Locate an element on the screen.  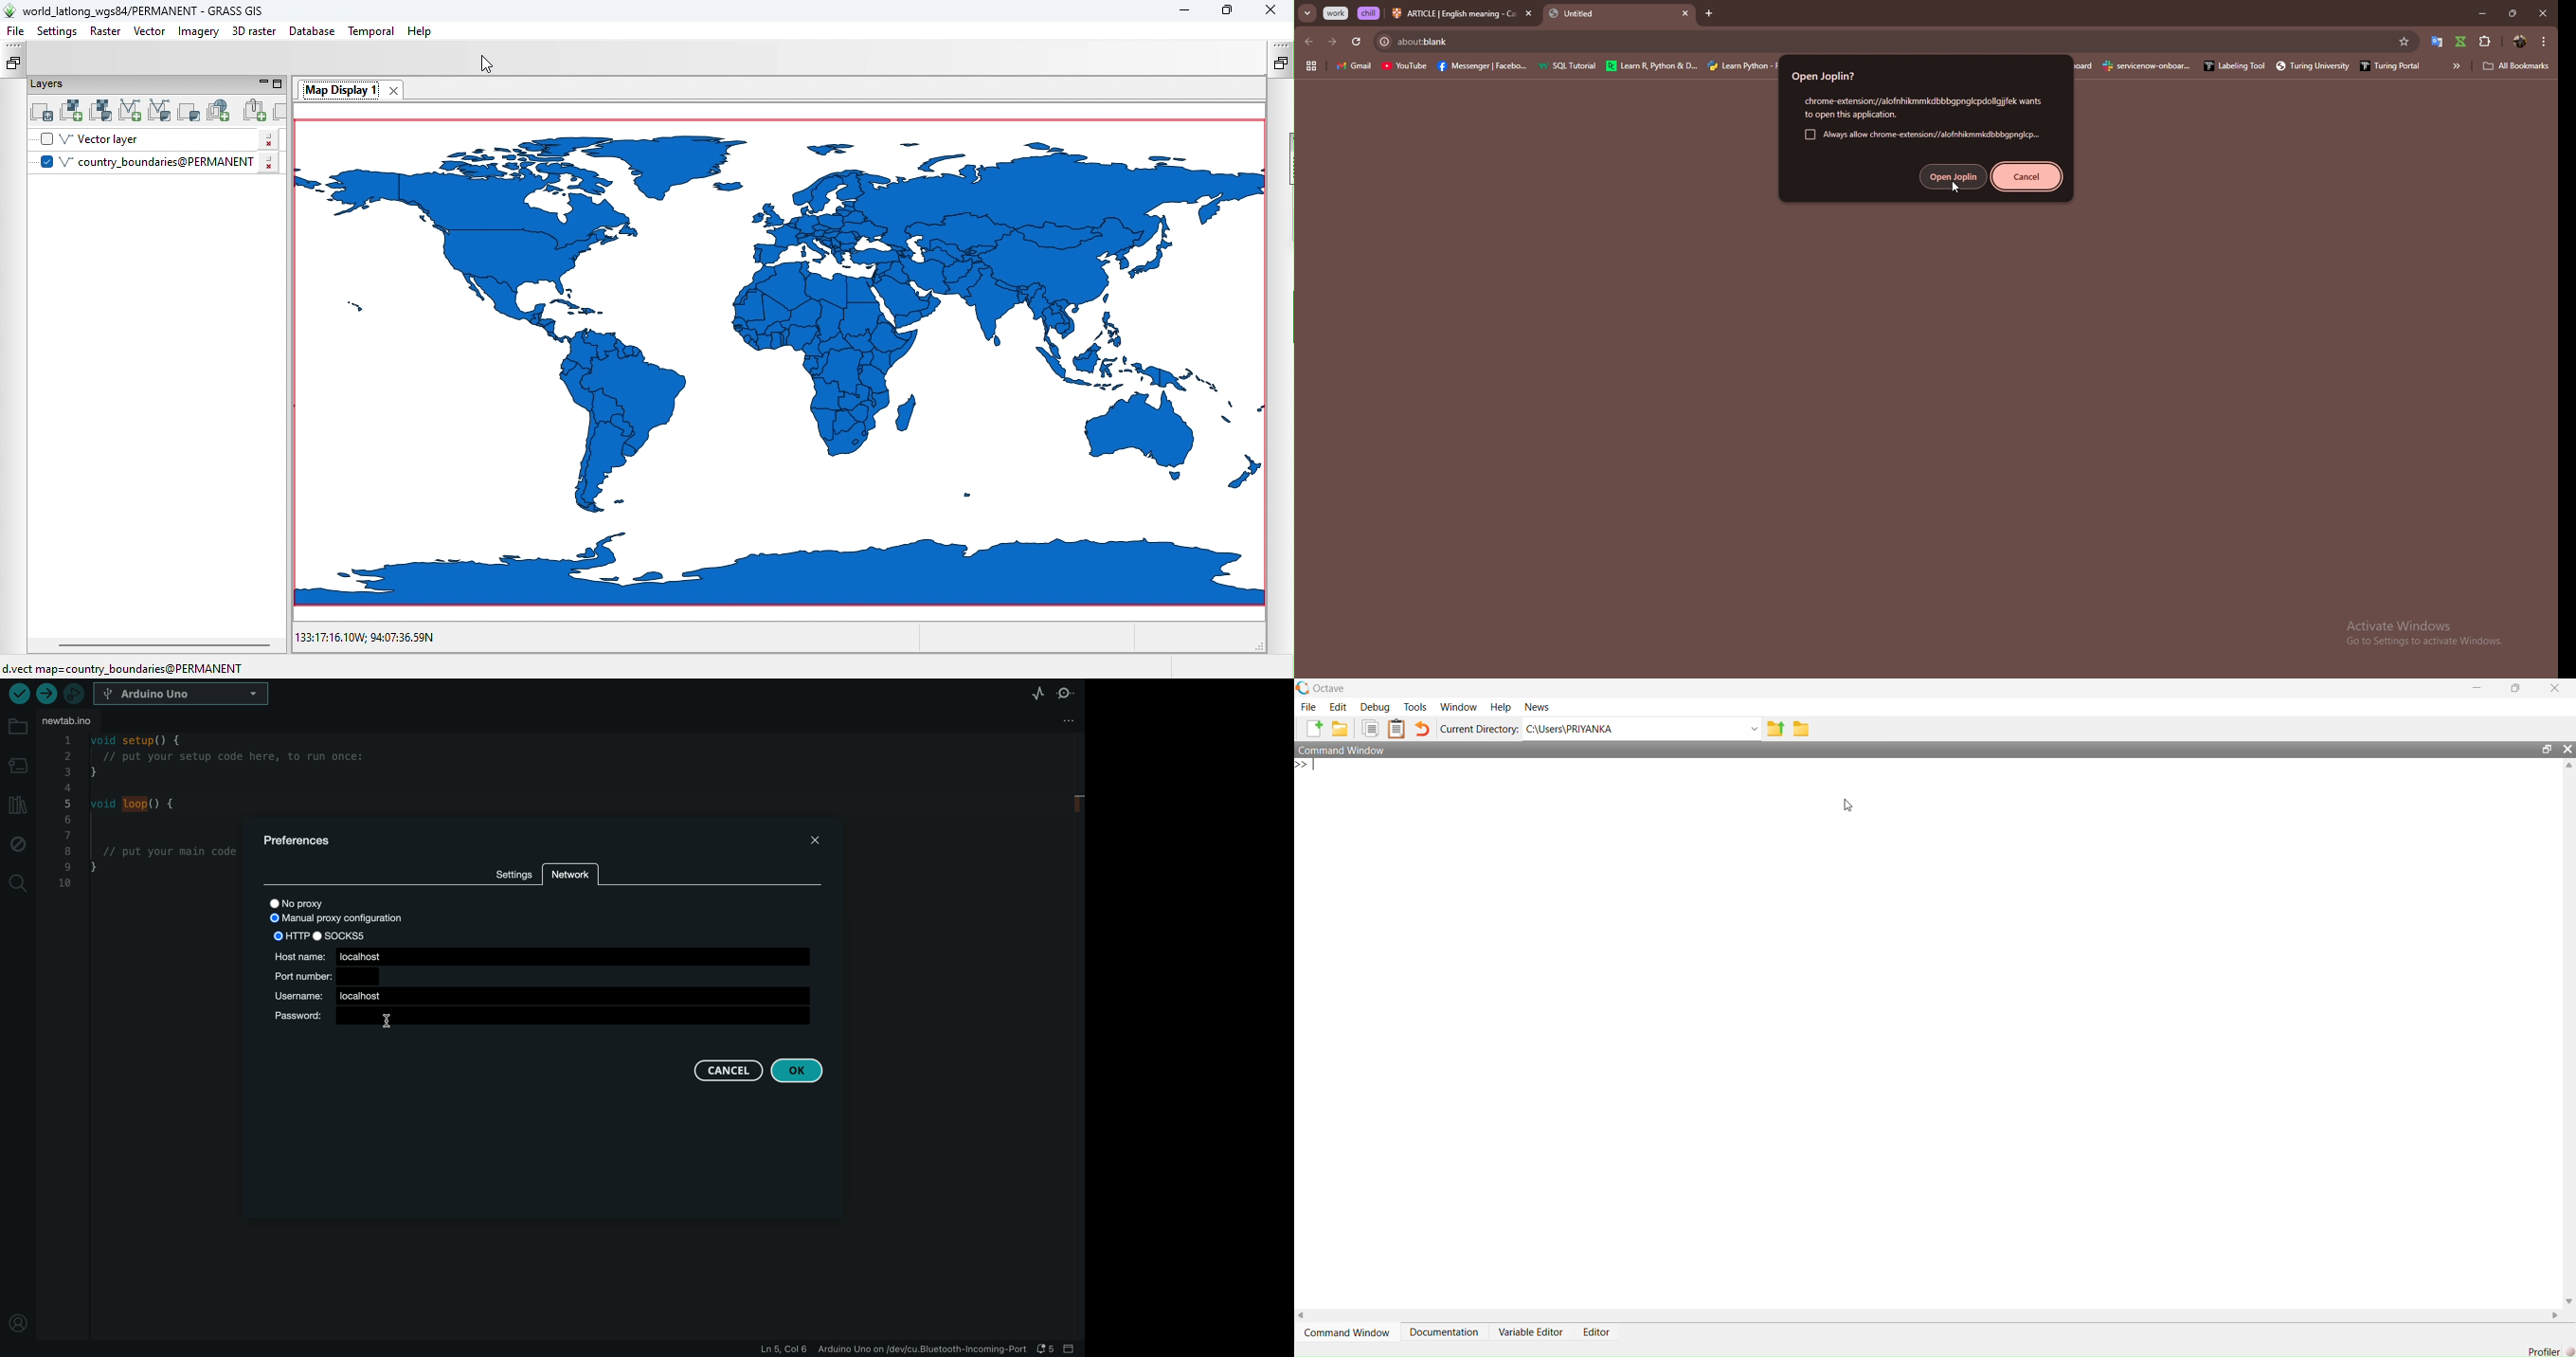
close is located at coordinates (2554, 687).